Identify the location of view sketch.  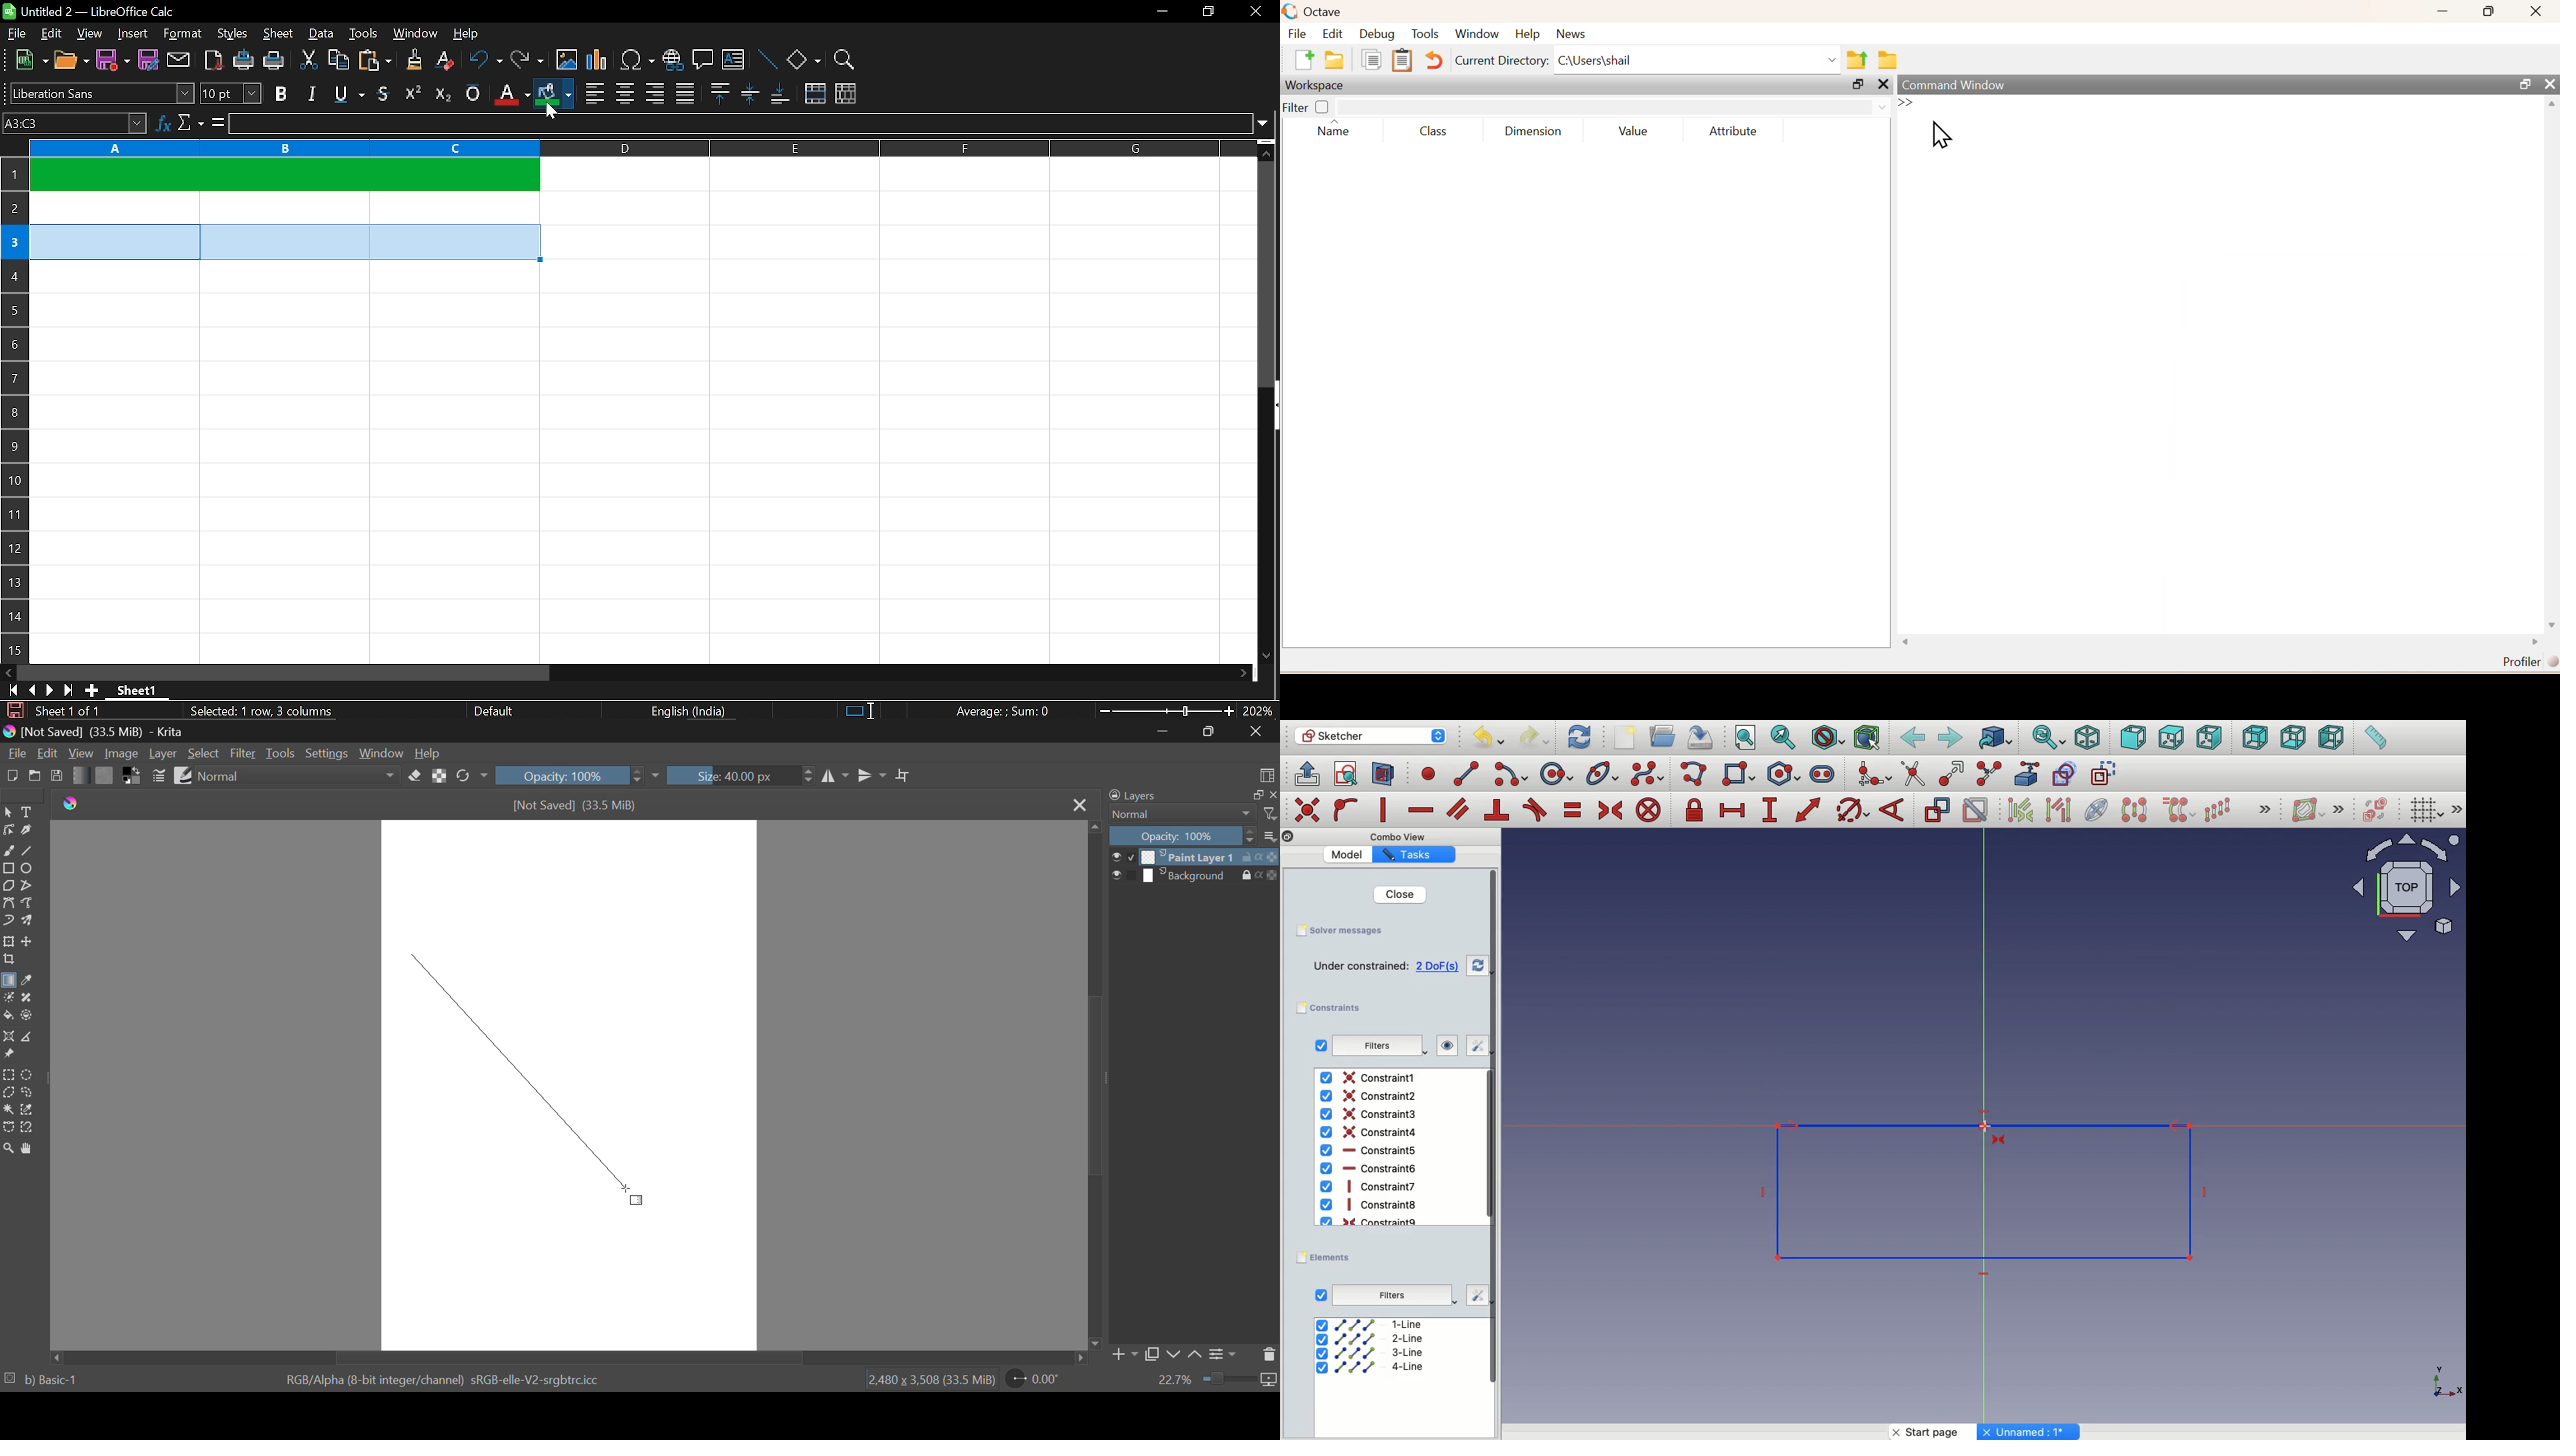
(1348, 775).